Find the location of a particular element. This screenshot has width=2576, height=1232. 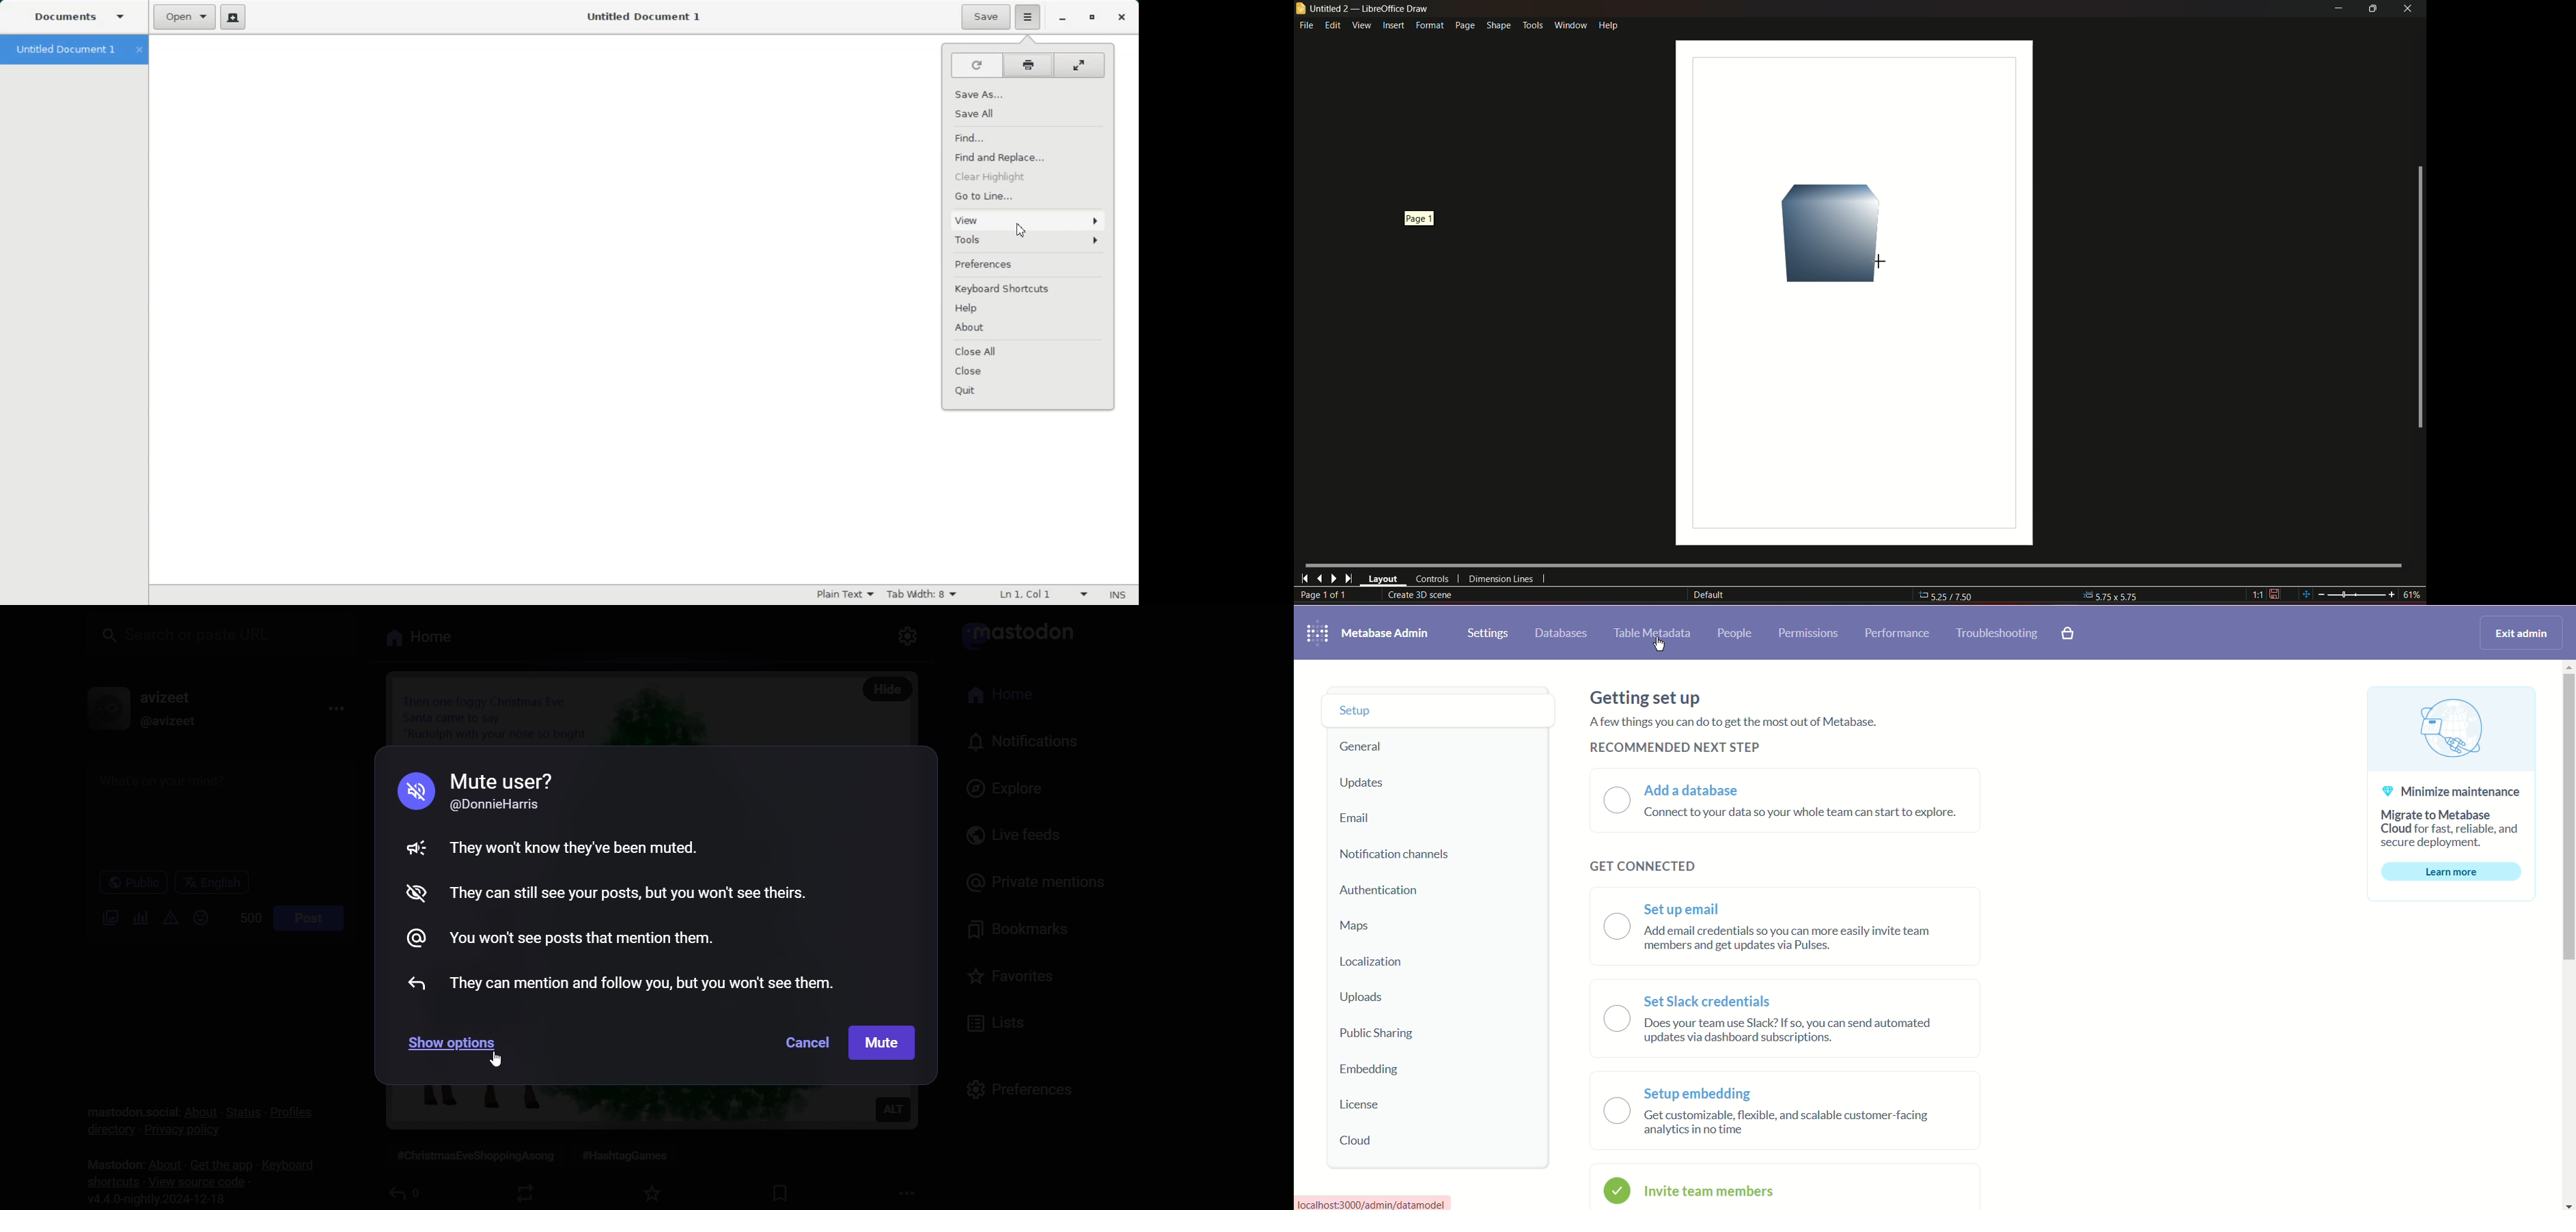

insert is located at coordinates (1393, 26).